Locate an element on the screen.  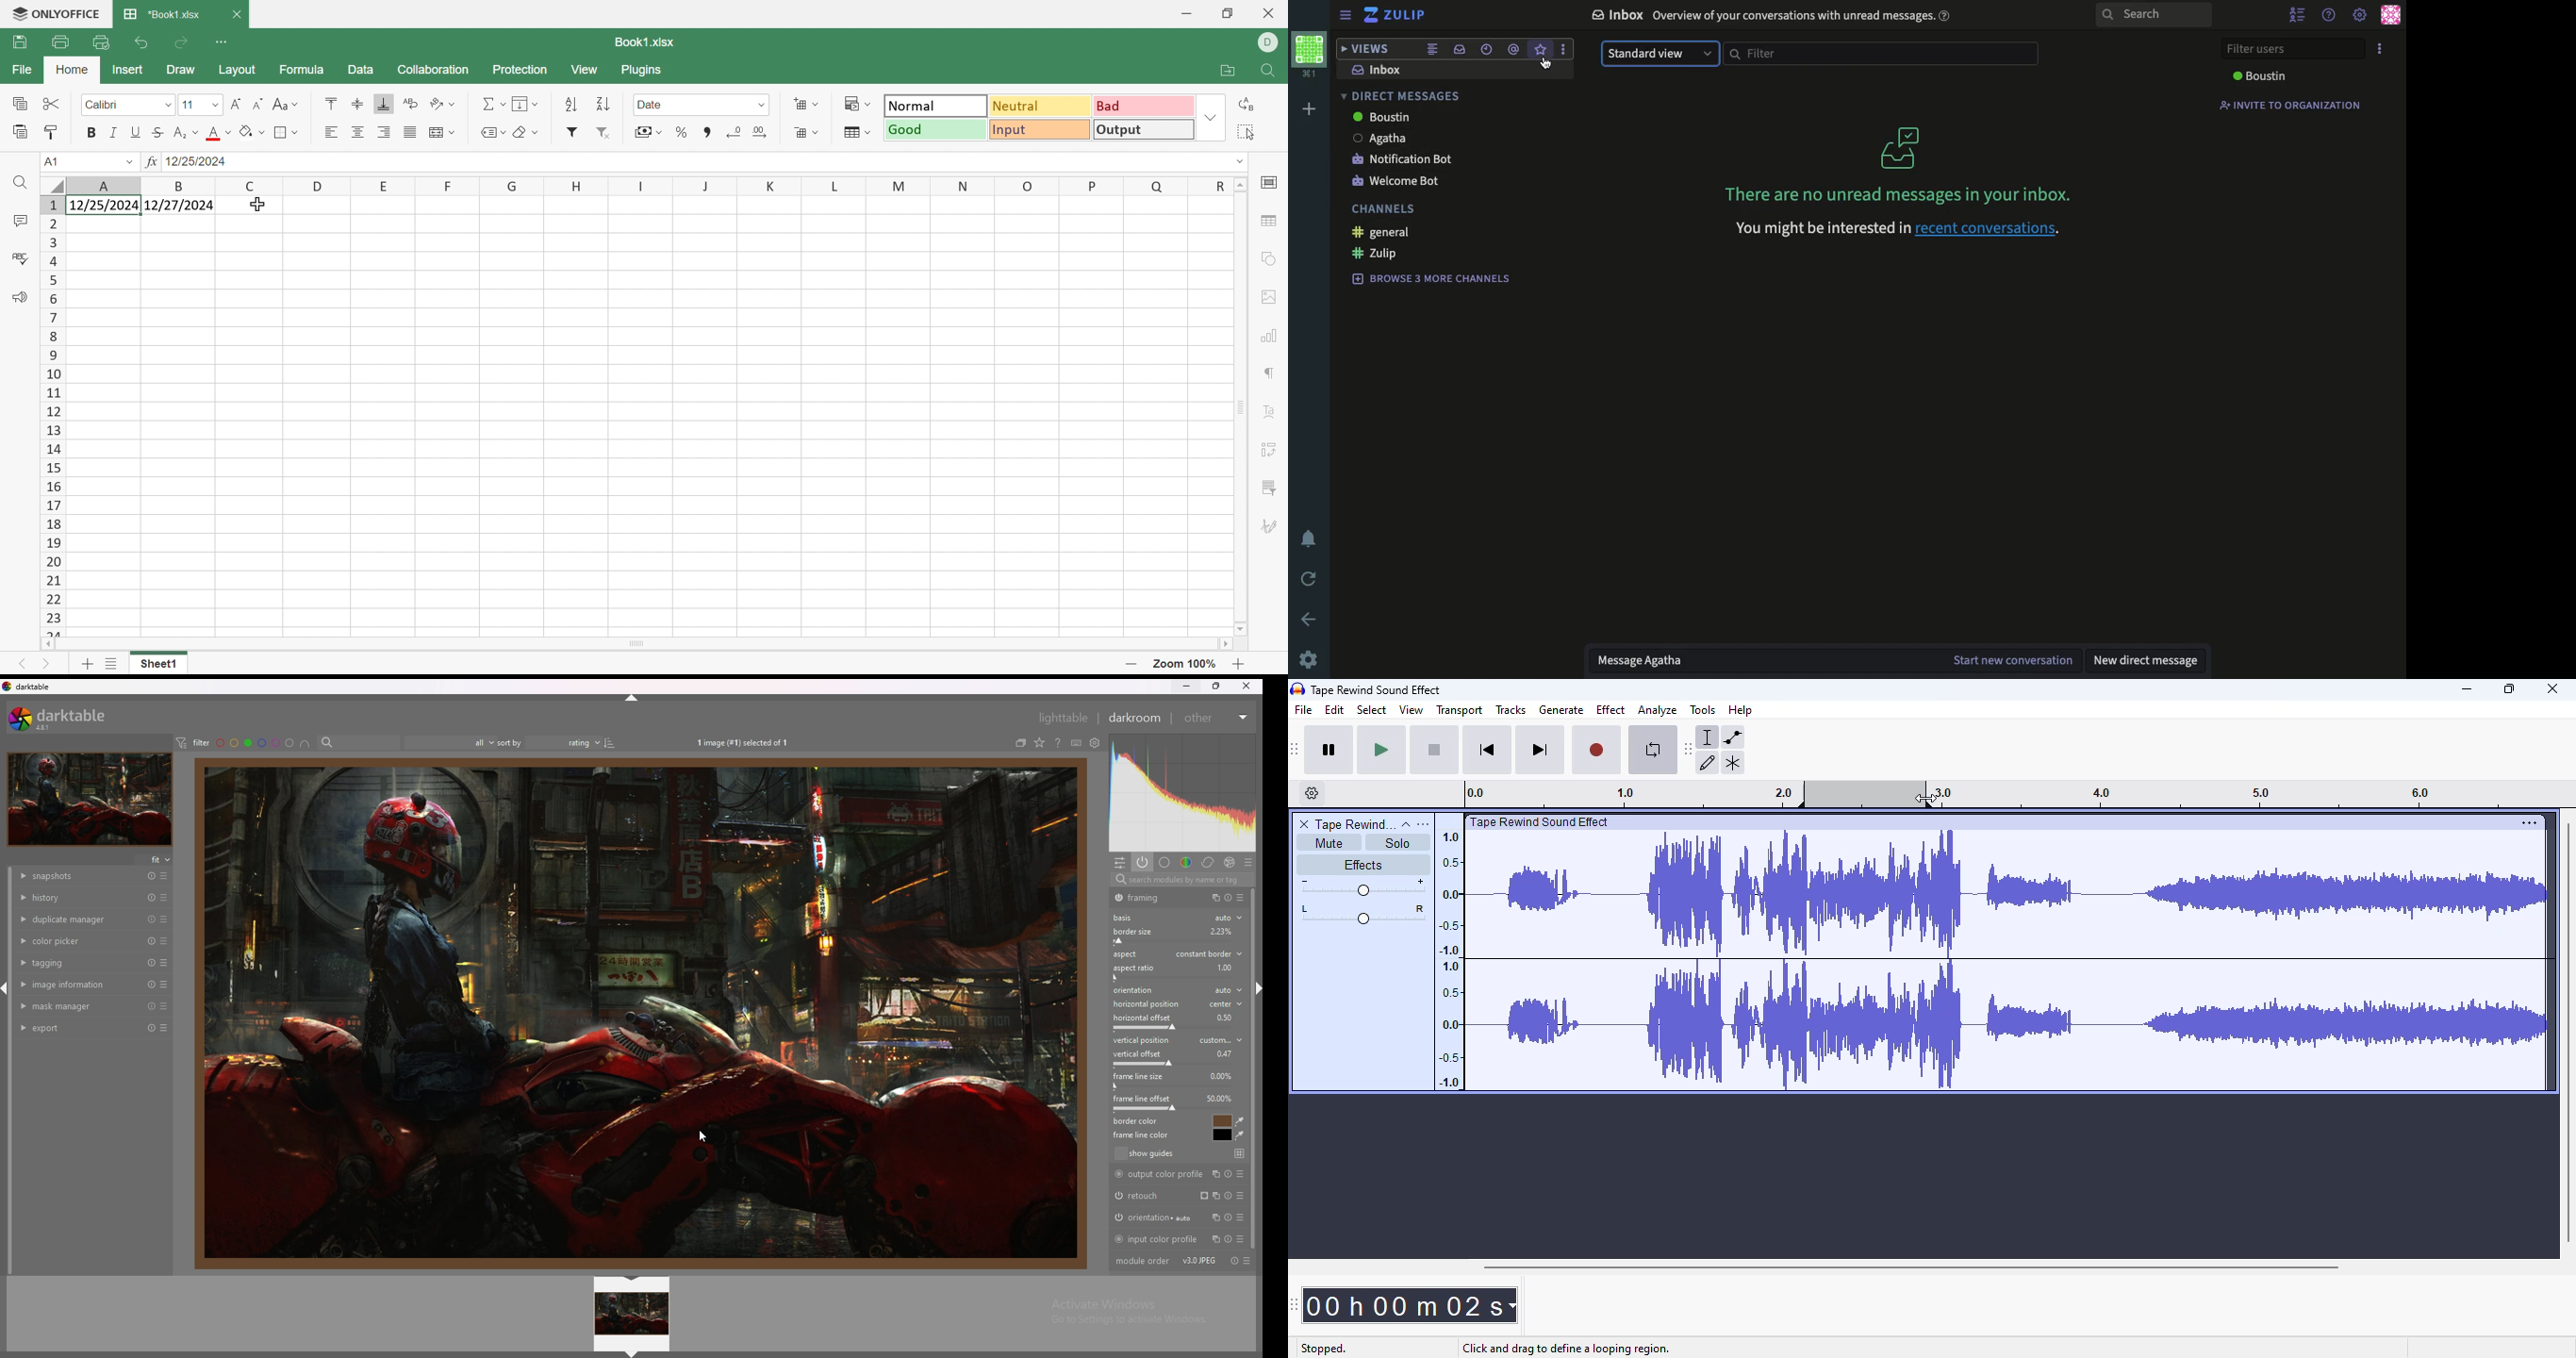
& Inbox Overview of your conversations with unread messages. is located at coordinates (1770, 15).